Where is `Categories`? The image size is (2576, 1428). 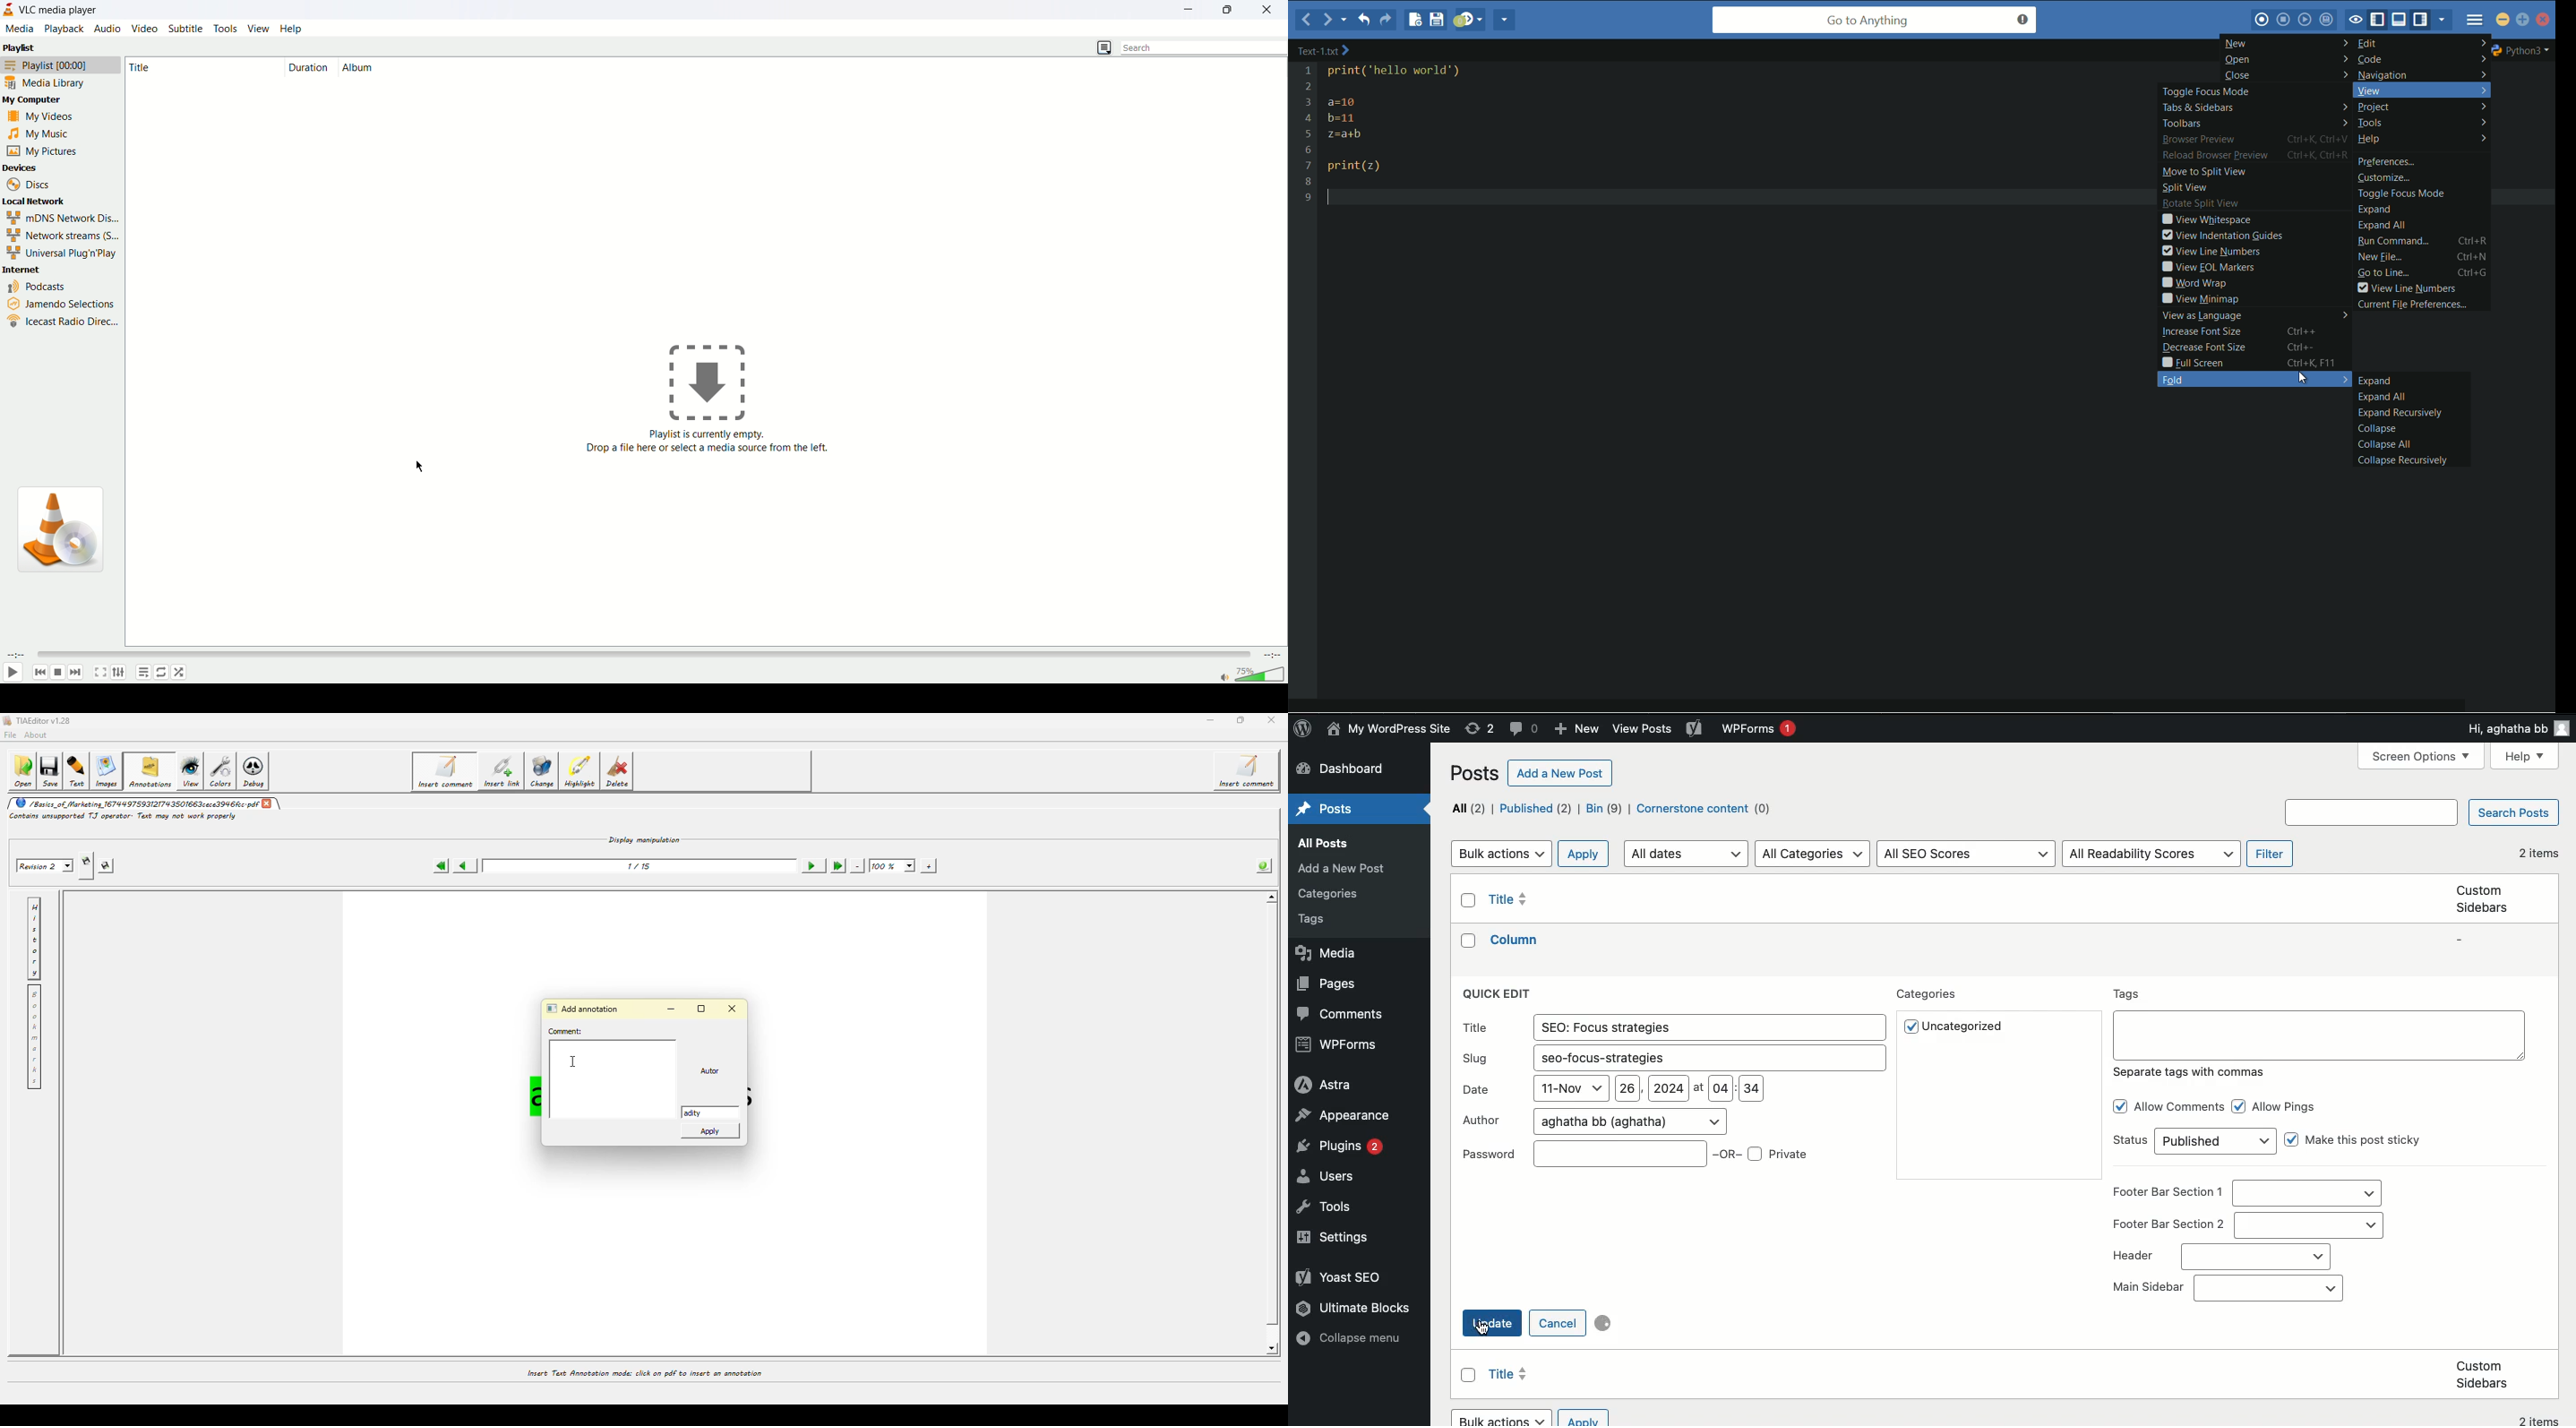
Categories is located at coordinates (1930, 995).